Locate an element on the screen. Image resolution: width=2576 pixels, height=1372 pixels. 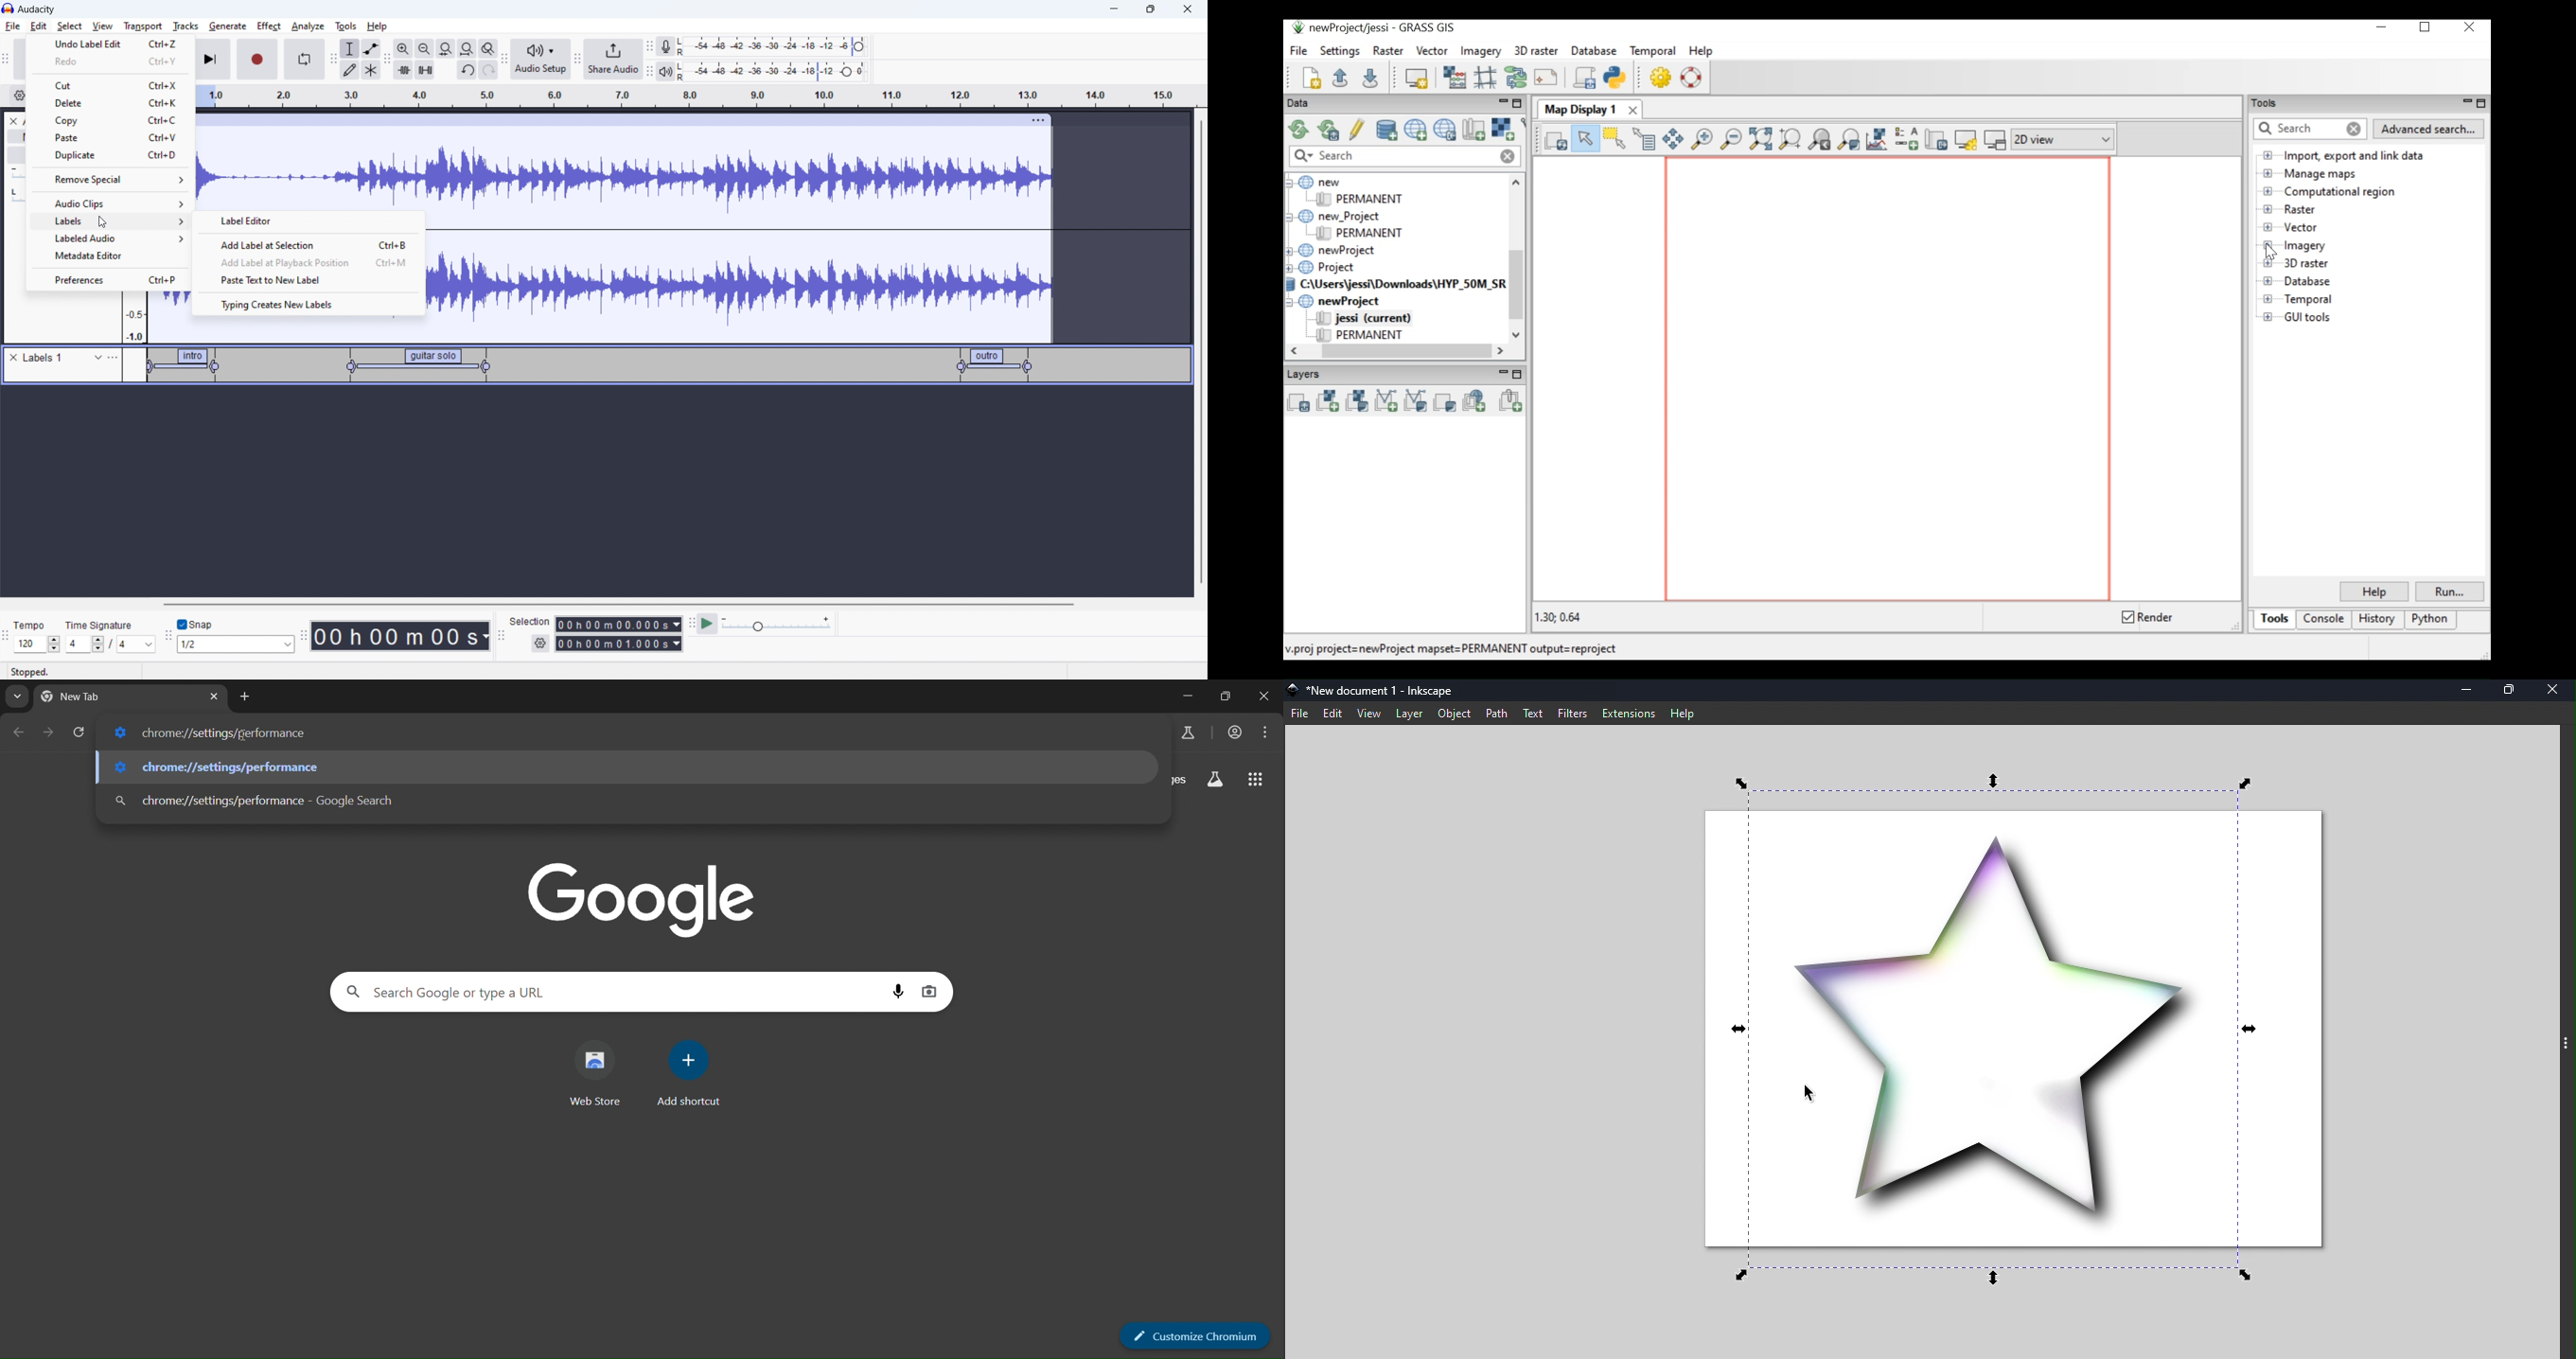
paste is located at coordinates (111, 138).